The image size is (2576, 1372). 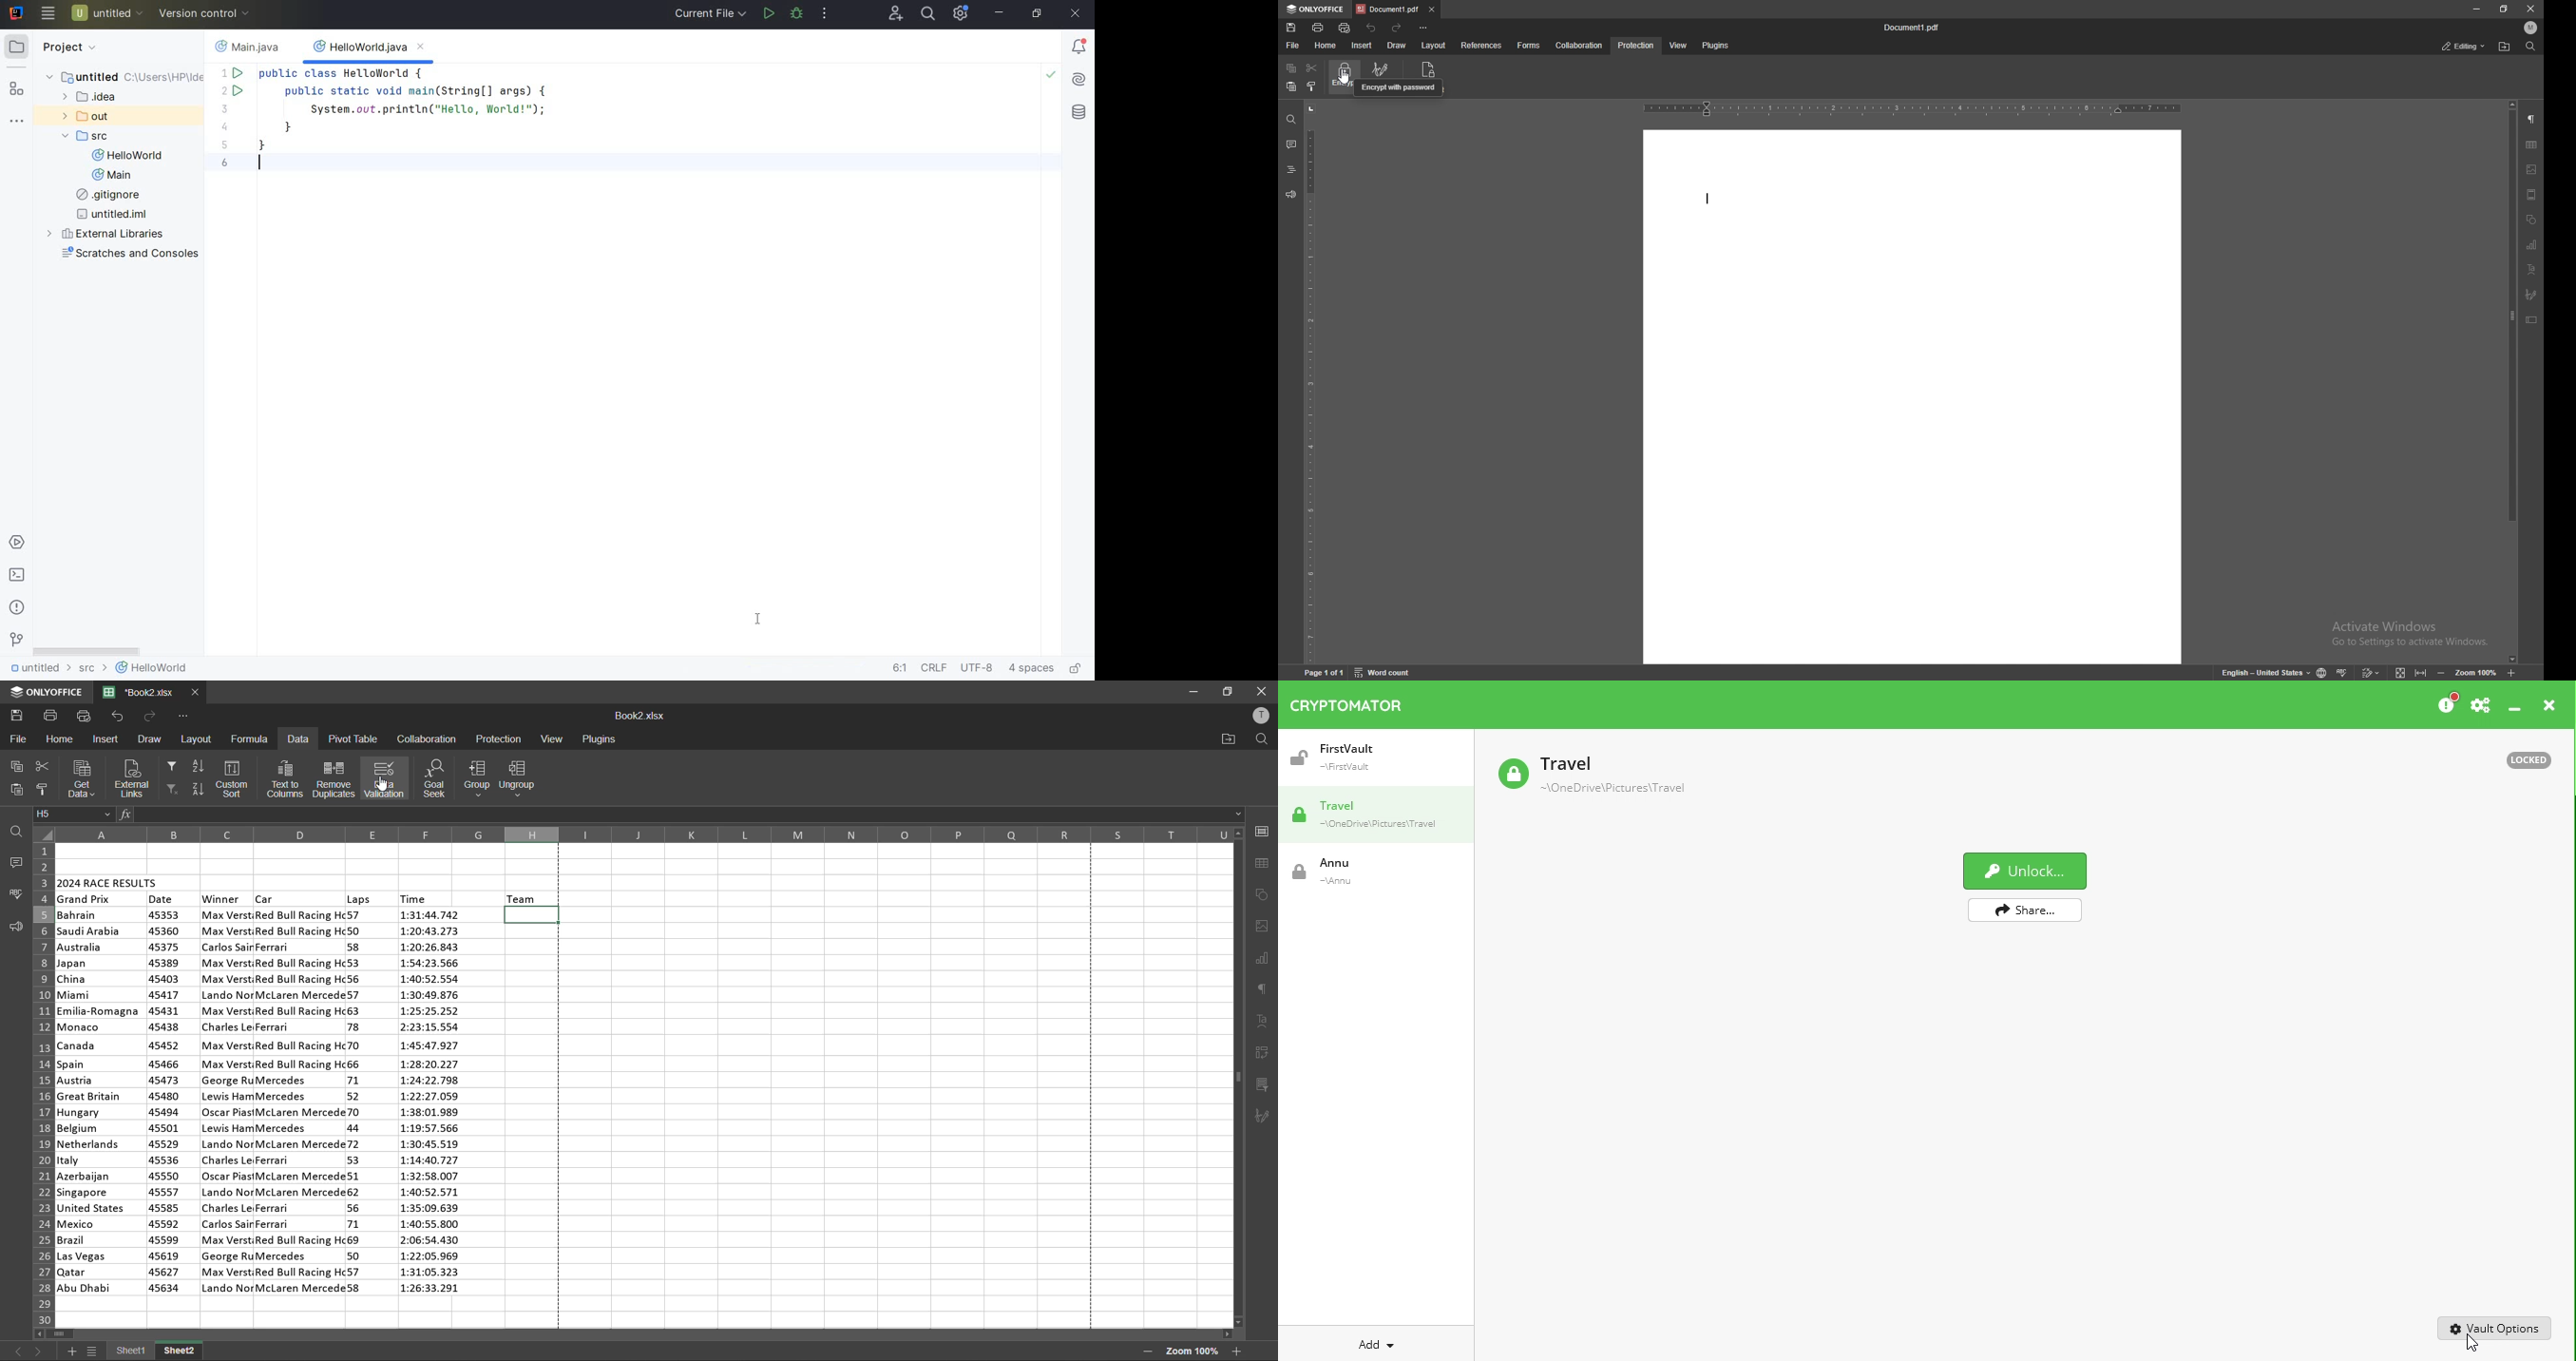 I want to click on time, so click(x=433, y=1104).